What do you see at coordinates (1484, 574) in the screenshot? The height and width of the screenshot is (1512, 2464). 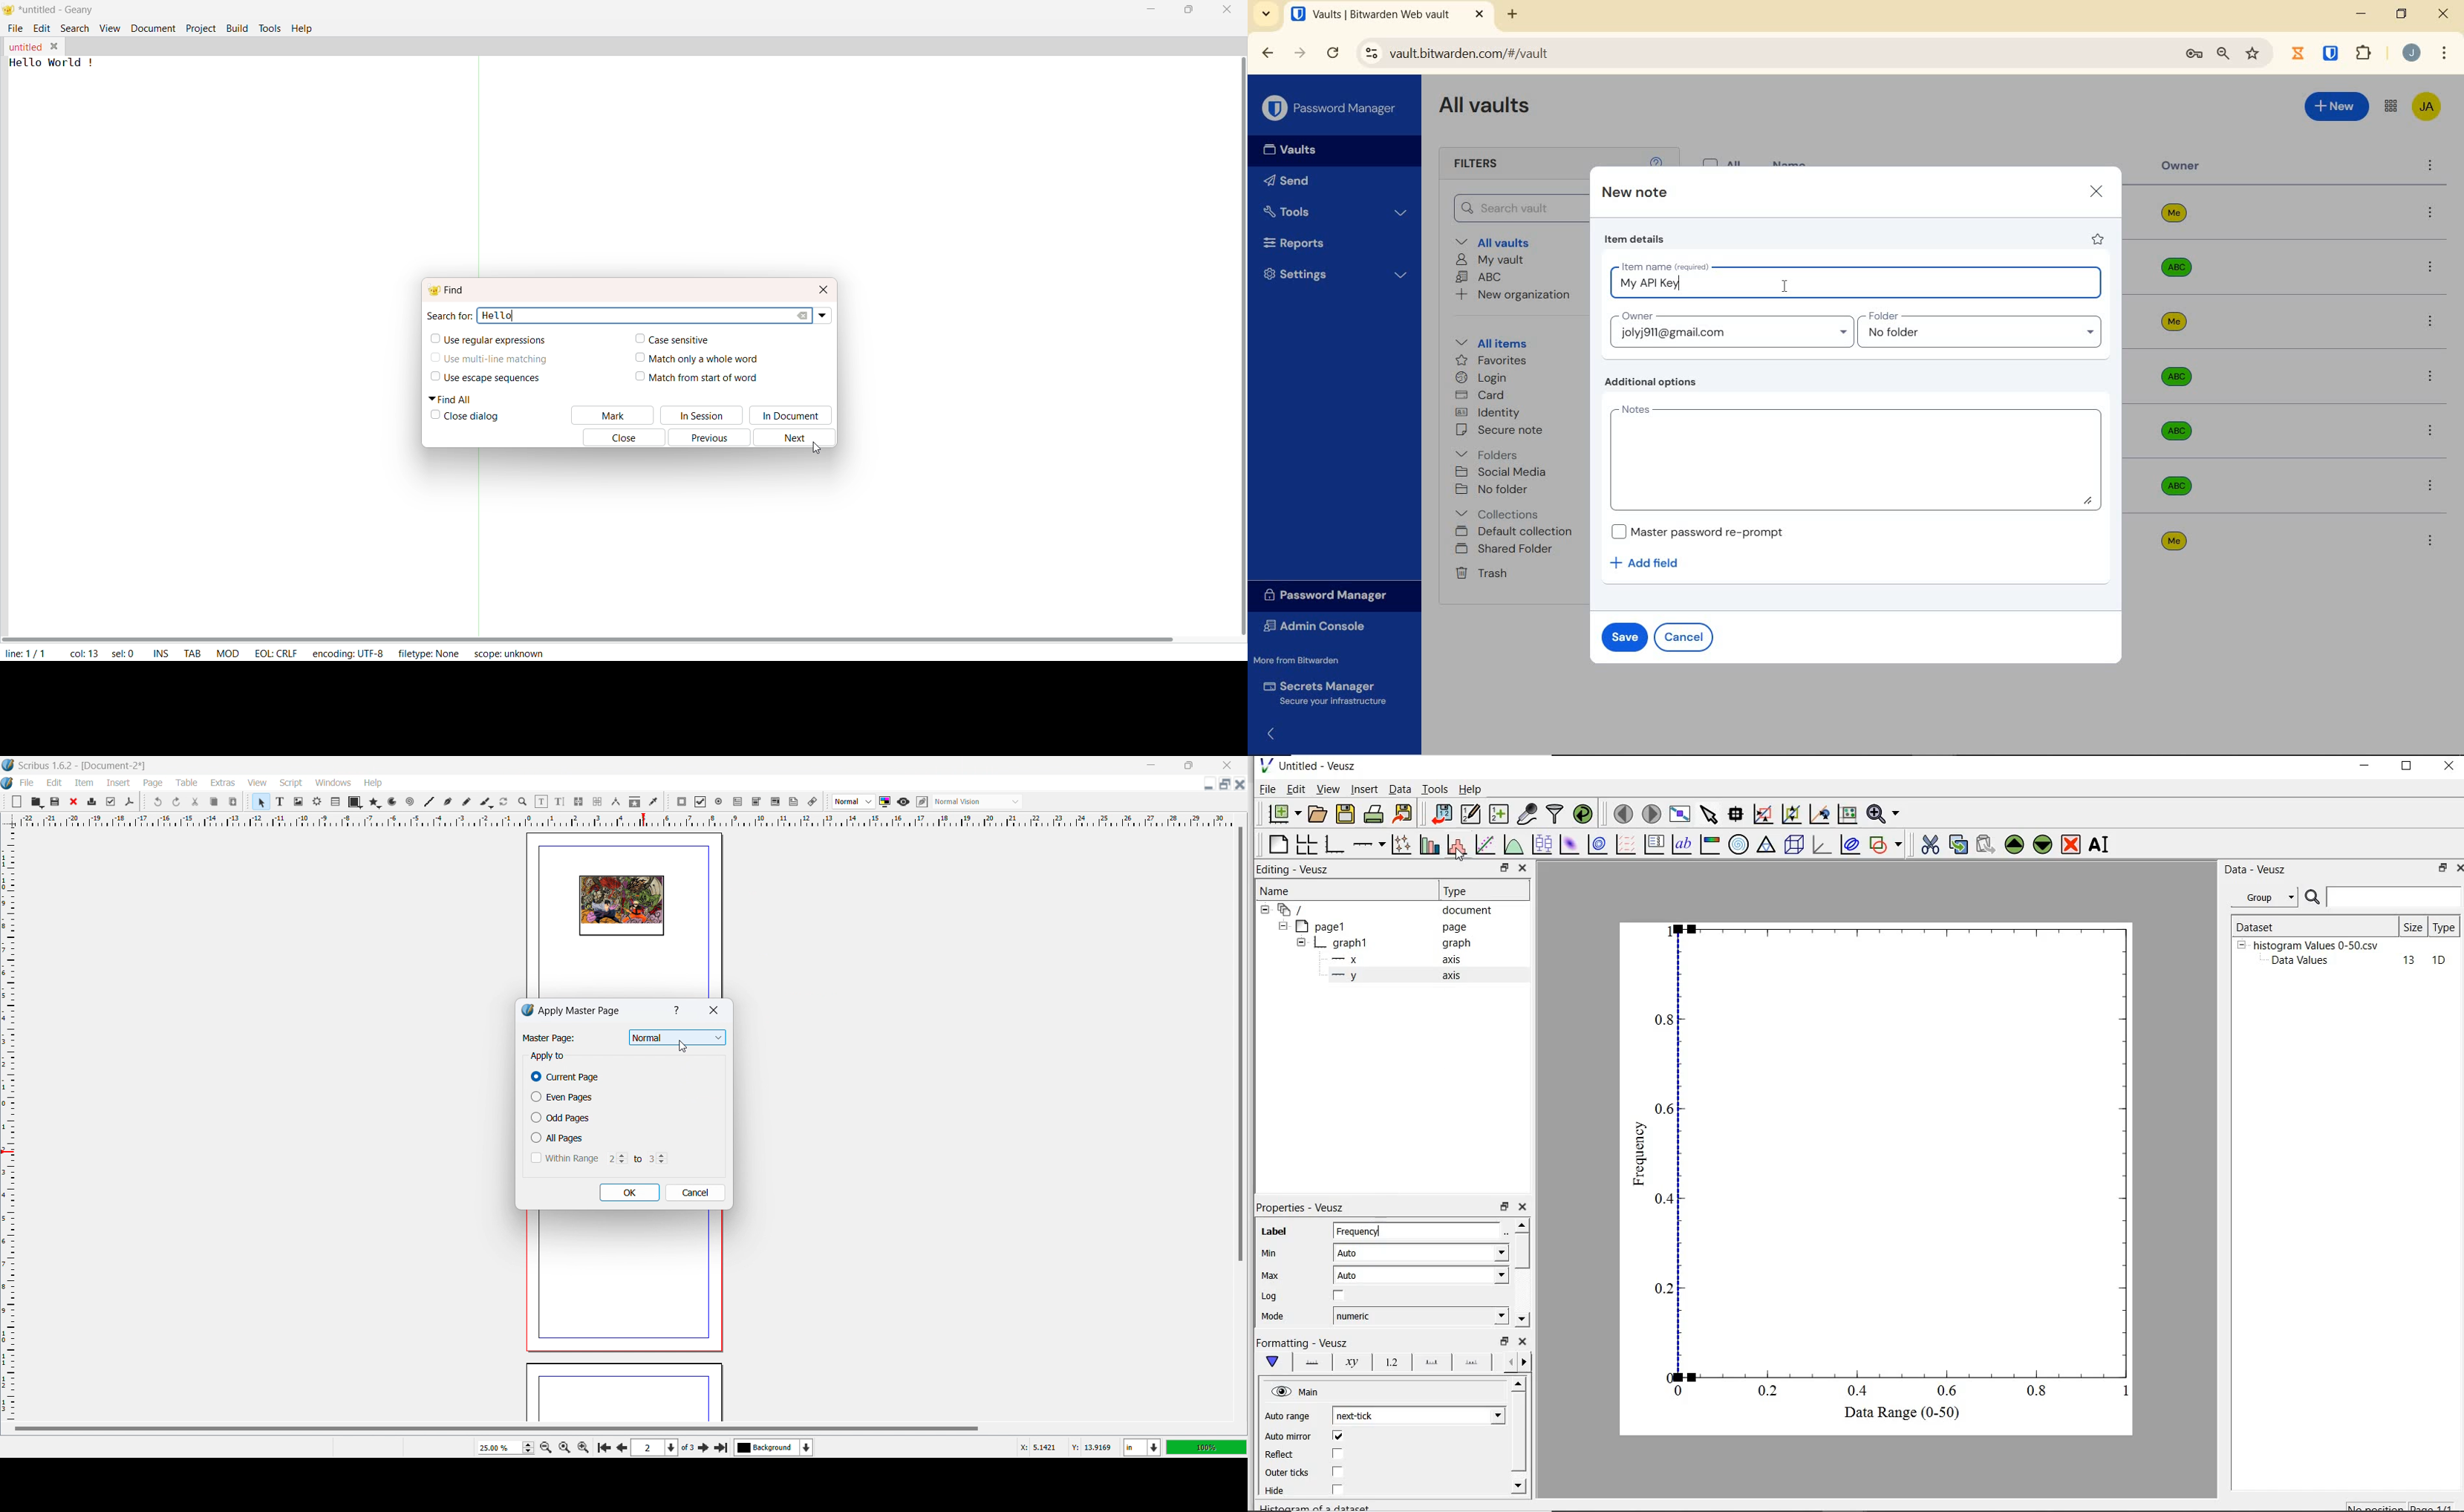 I see `Trash` at bounding box center [1484, 574].